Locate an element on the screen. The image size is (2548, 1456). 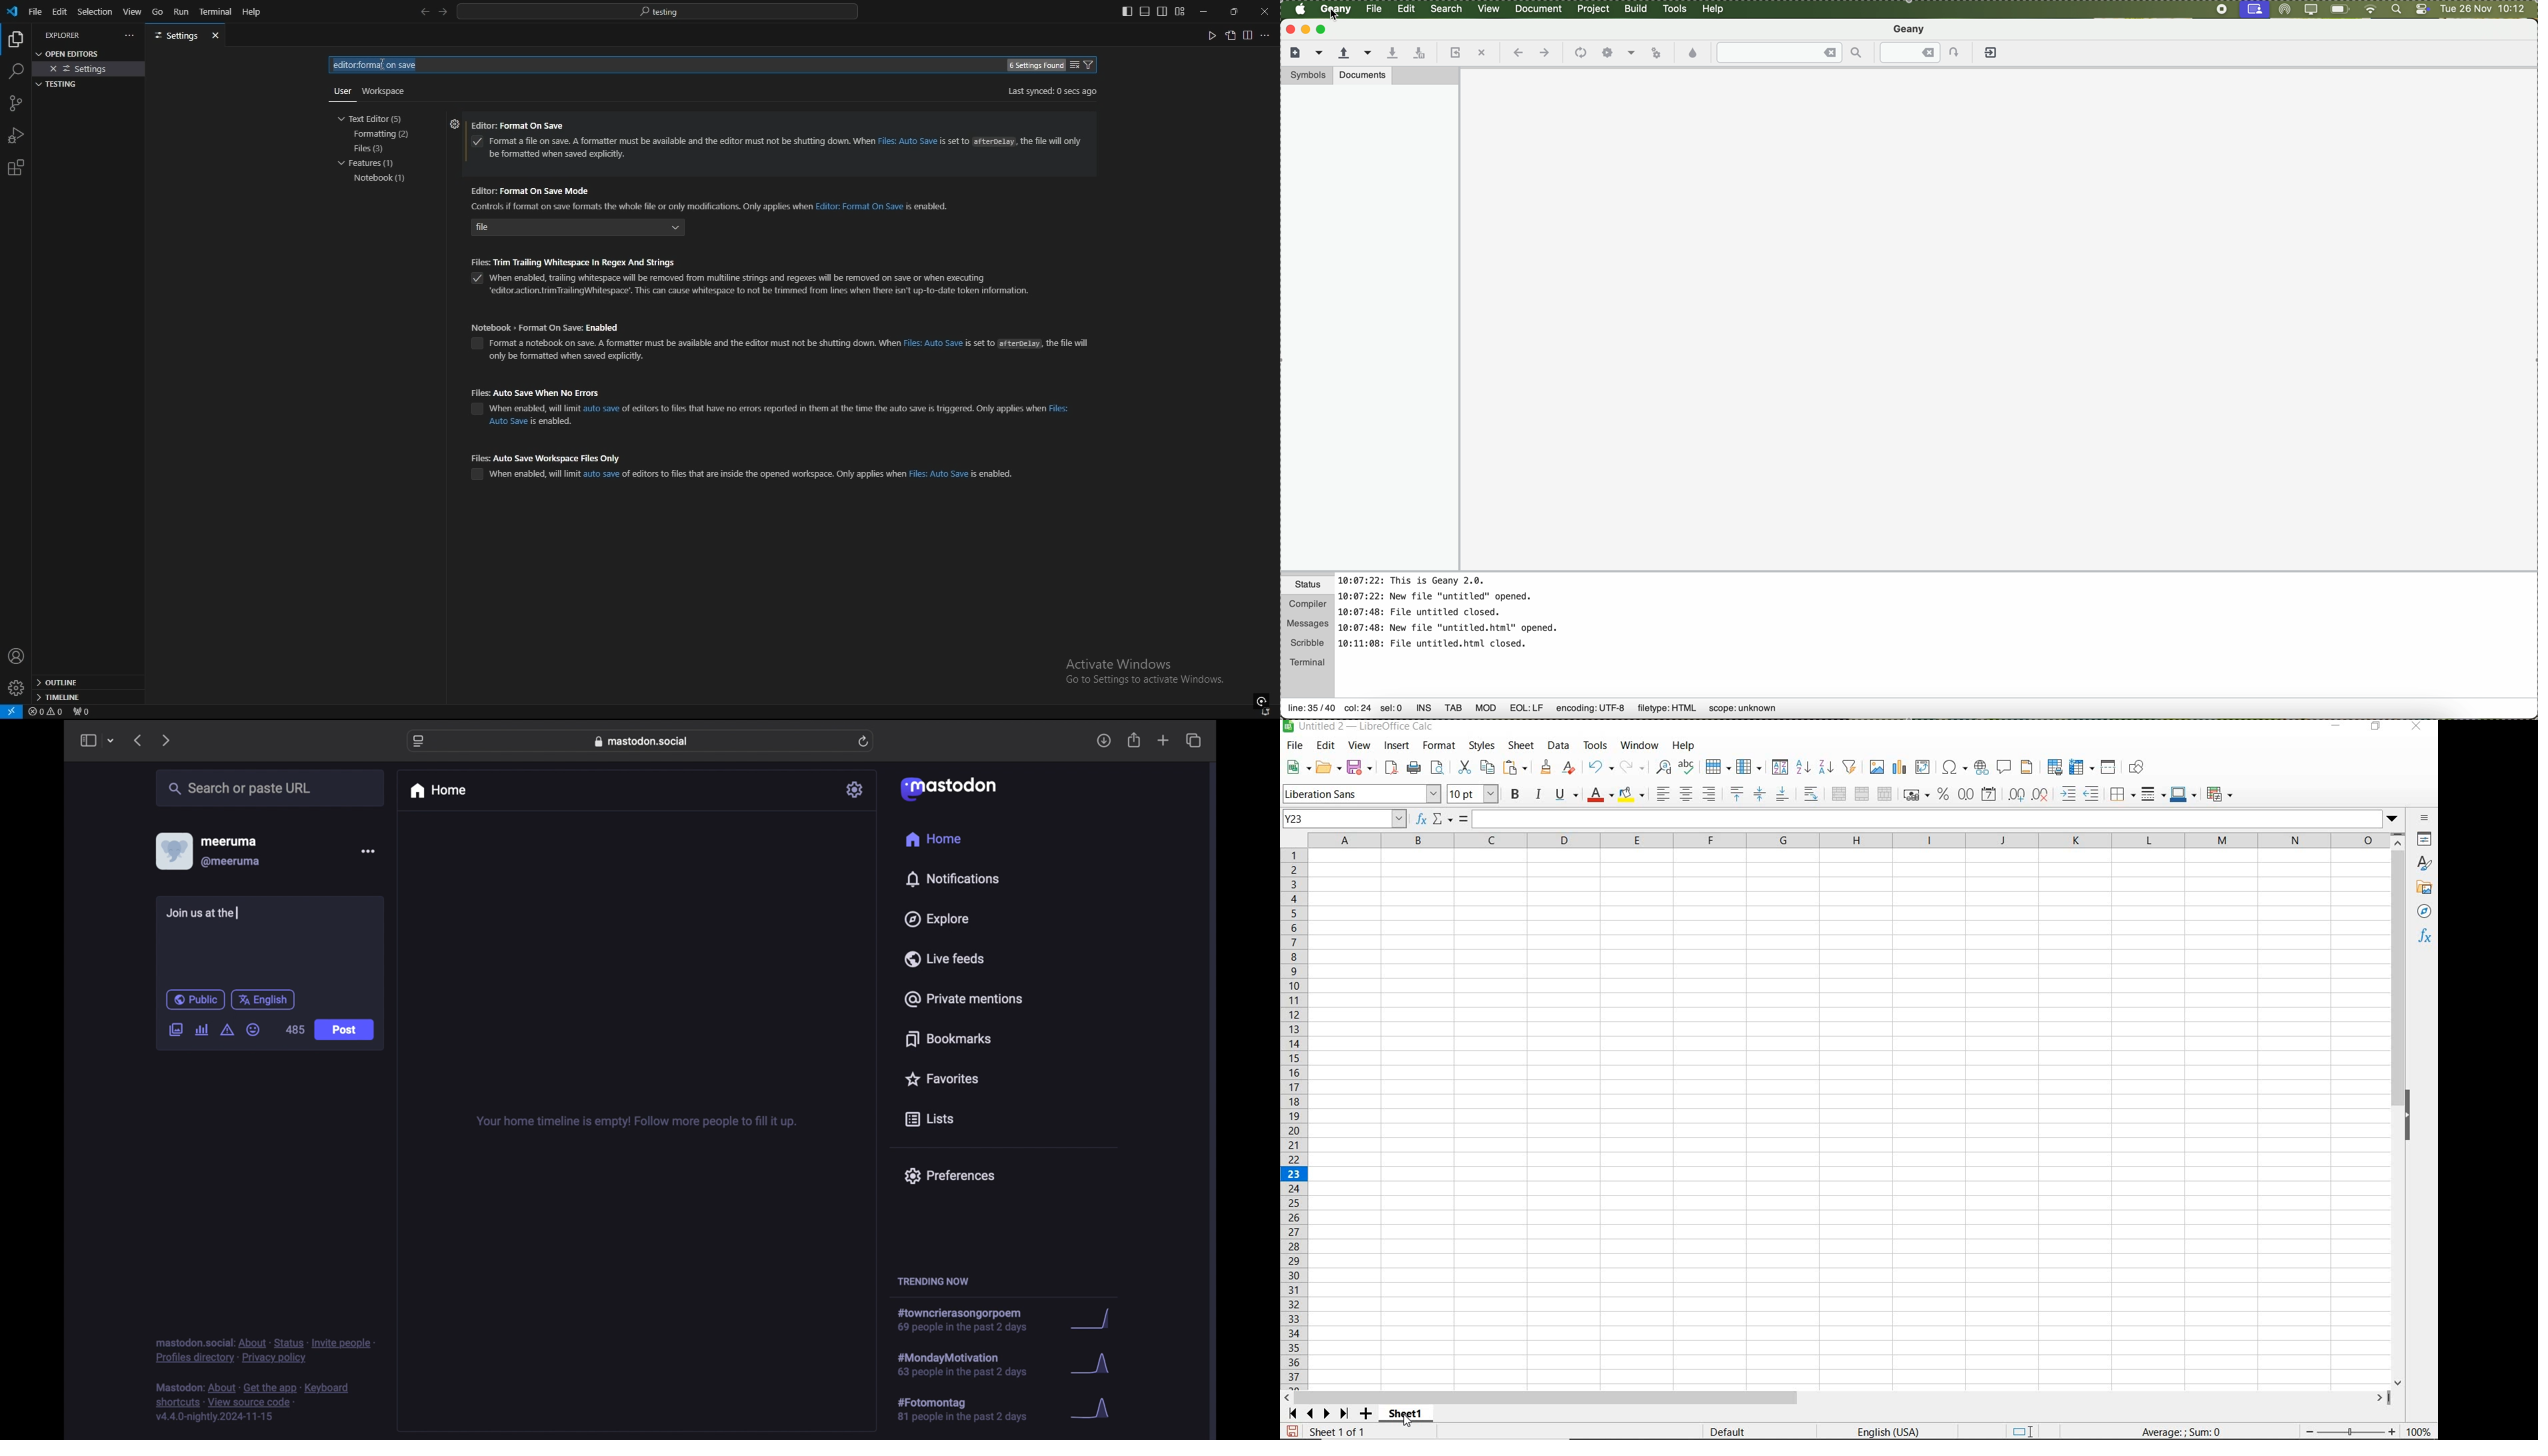
SCROLL TO NEXT SHEET is located at coordinates (1319, 1413).